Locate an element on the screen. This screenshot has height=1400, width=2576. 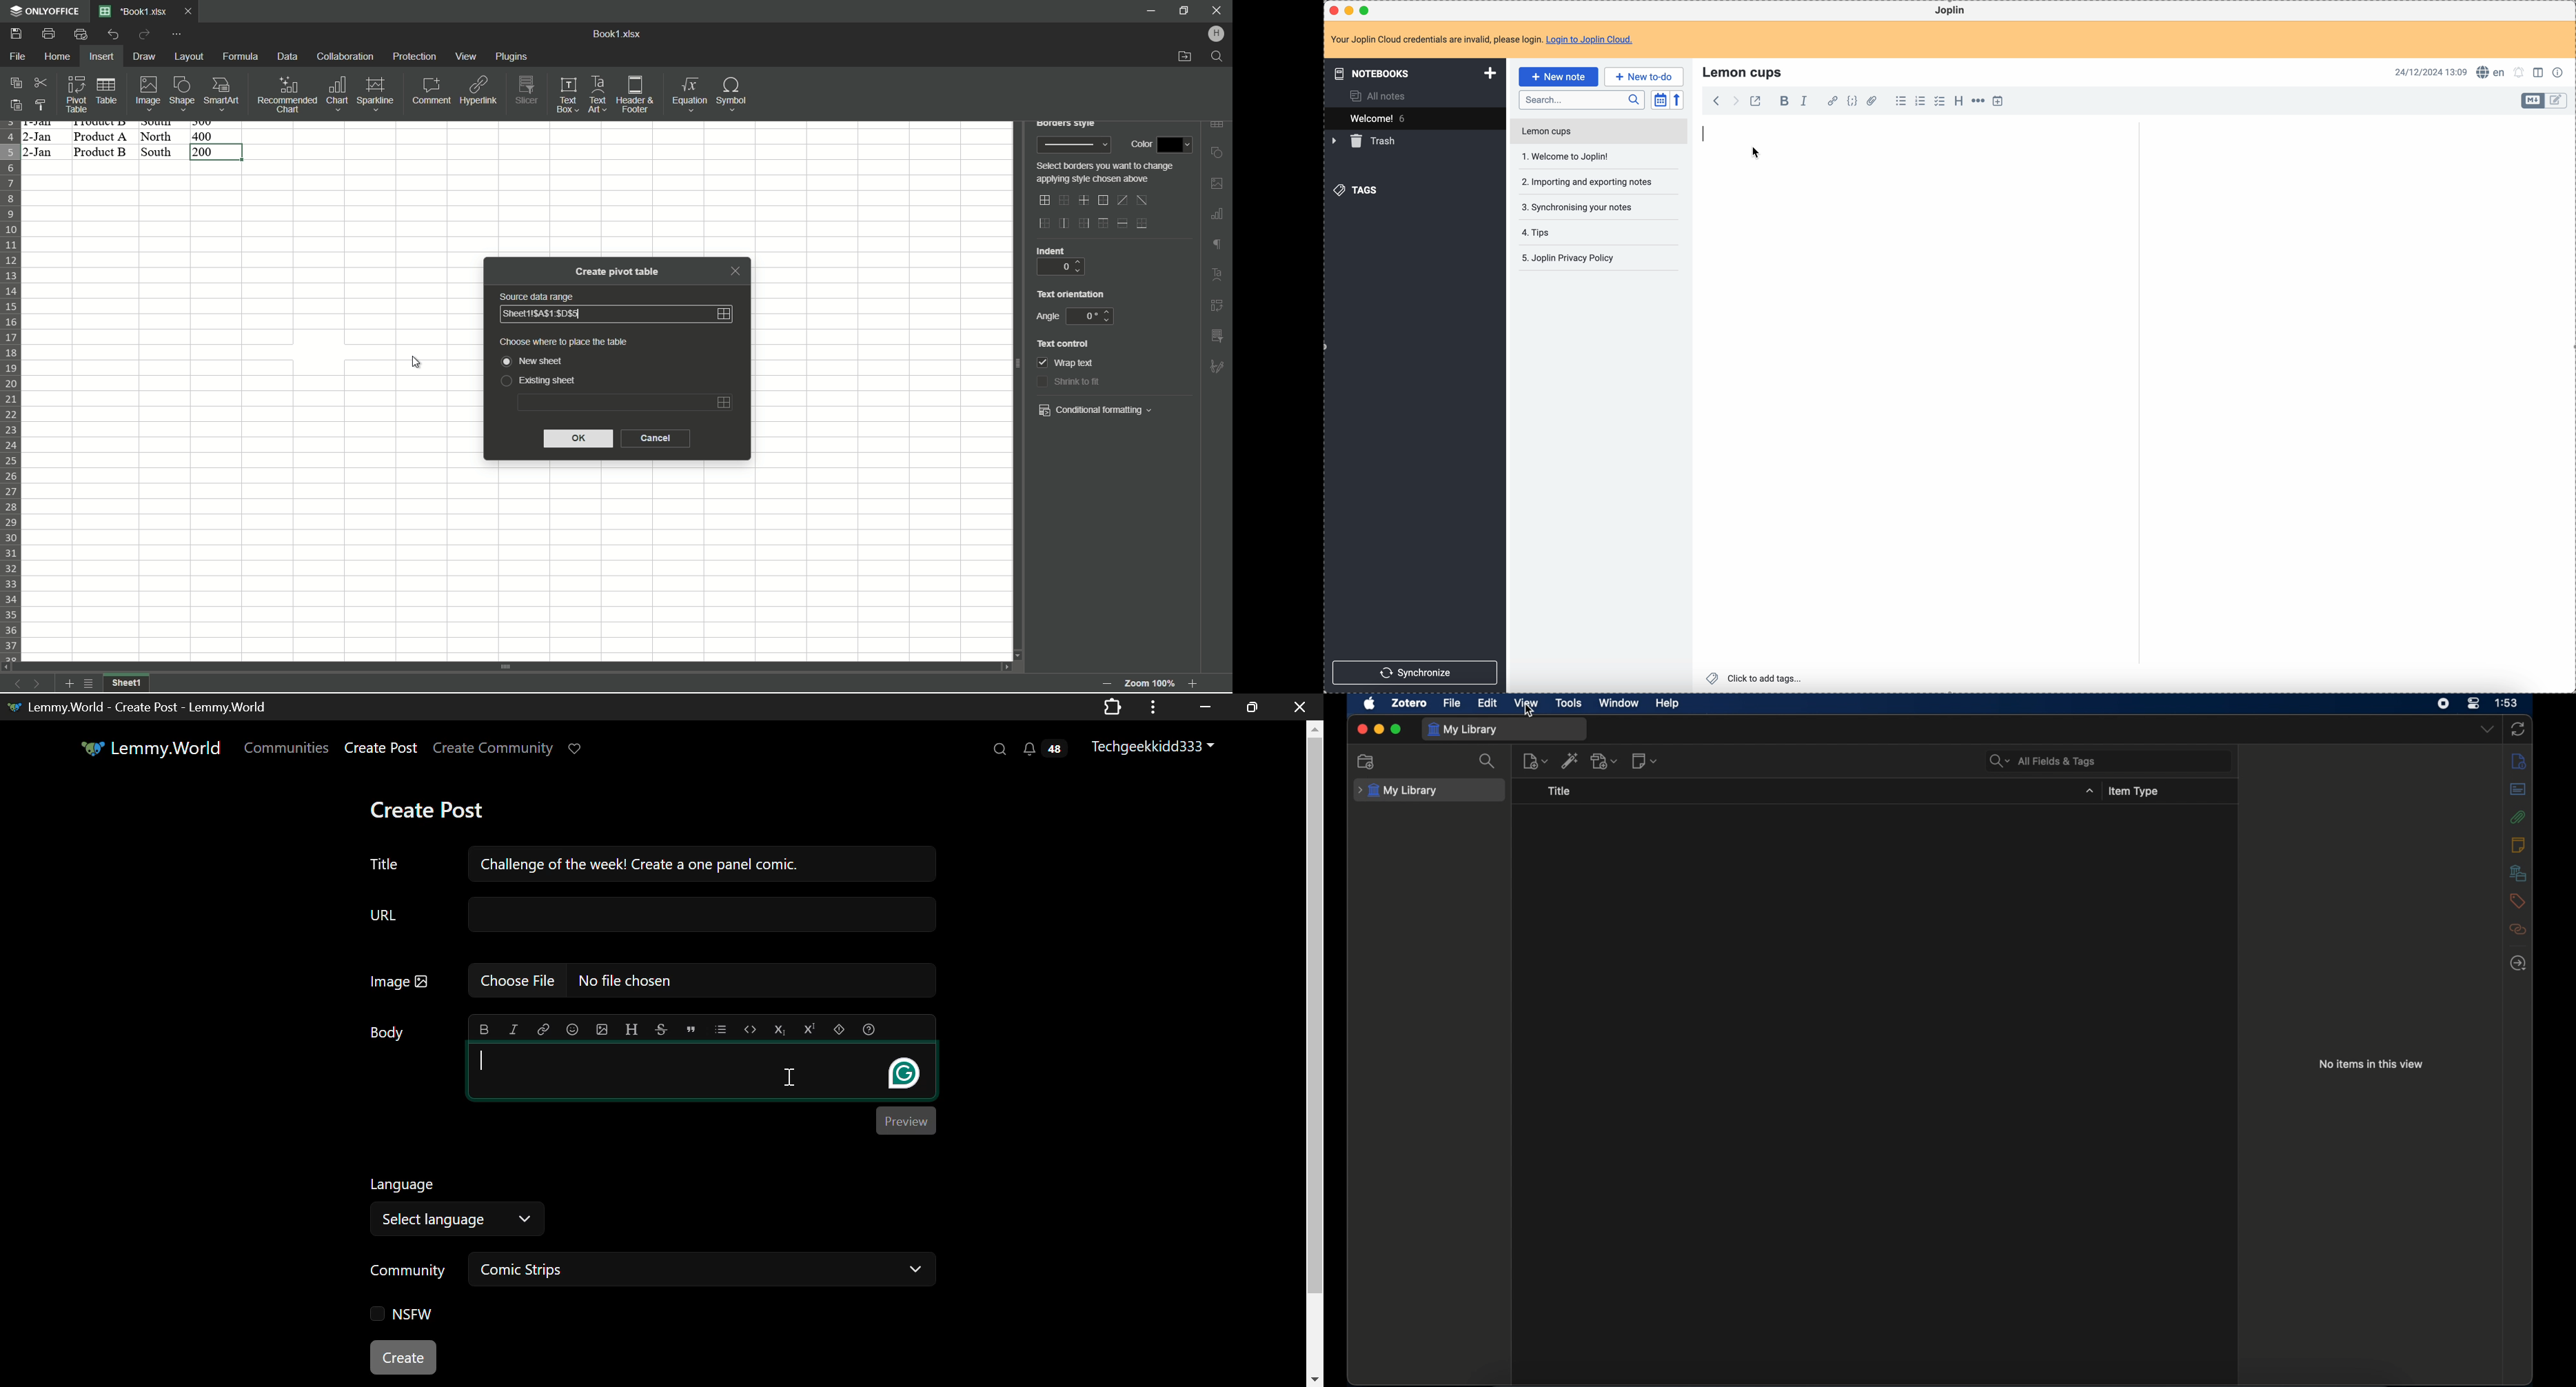
text orientation is located at coordinates (1071, 293).